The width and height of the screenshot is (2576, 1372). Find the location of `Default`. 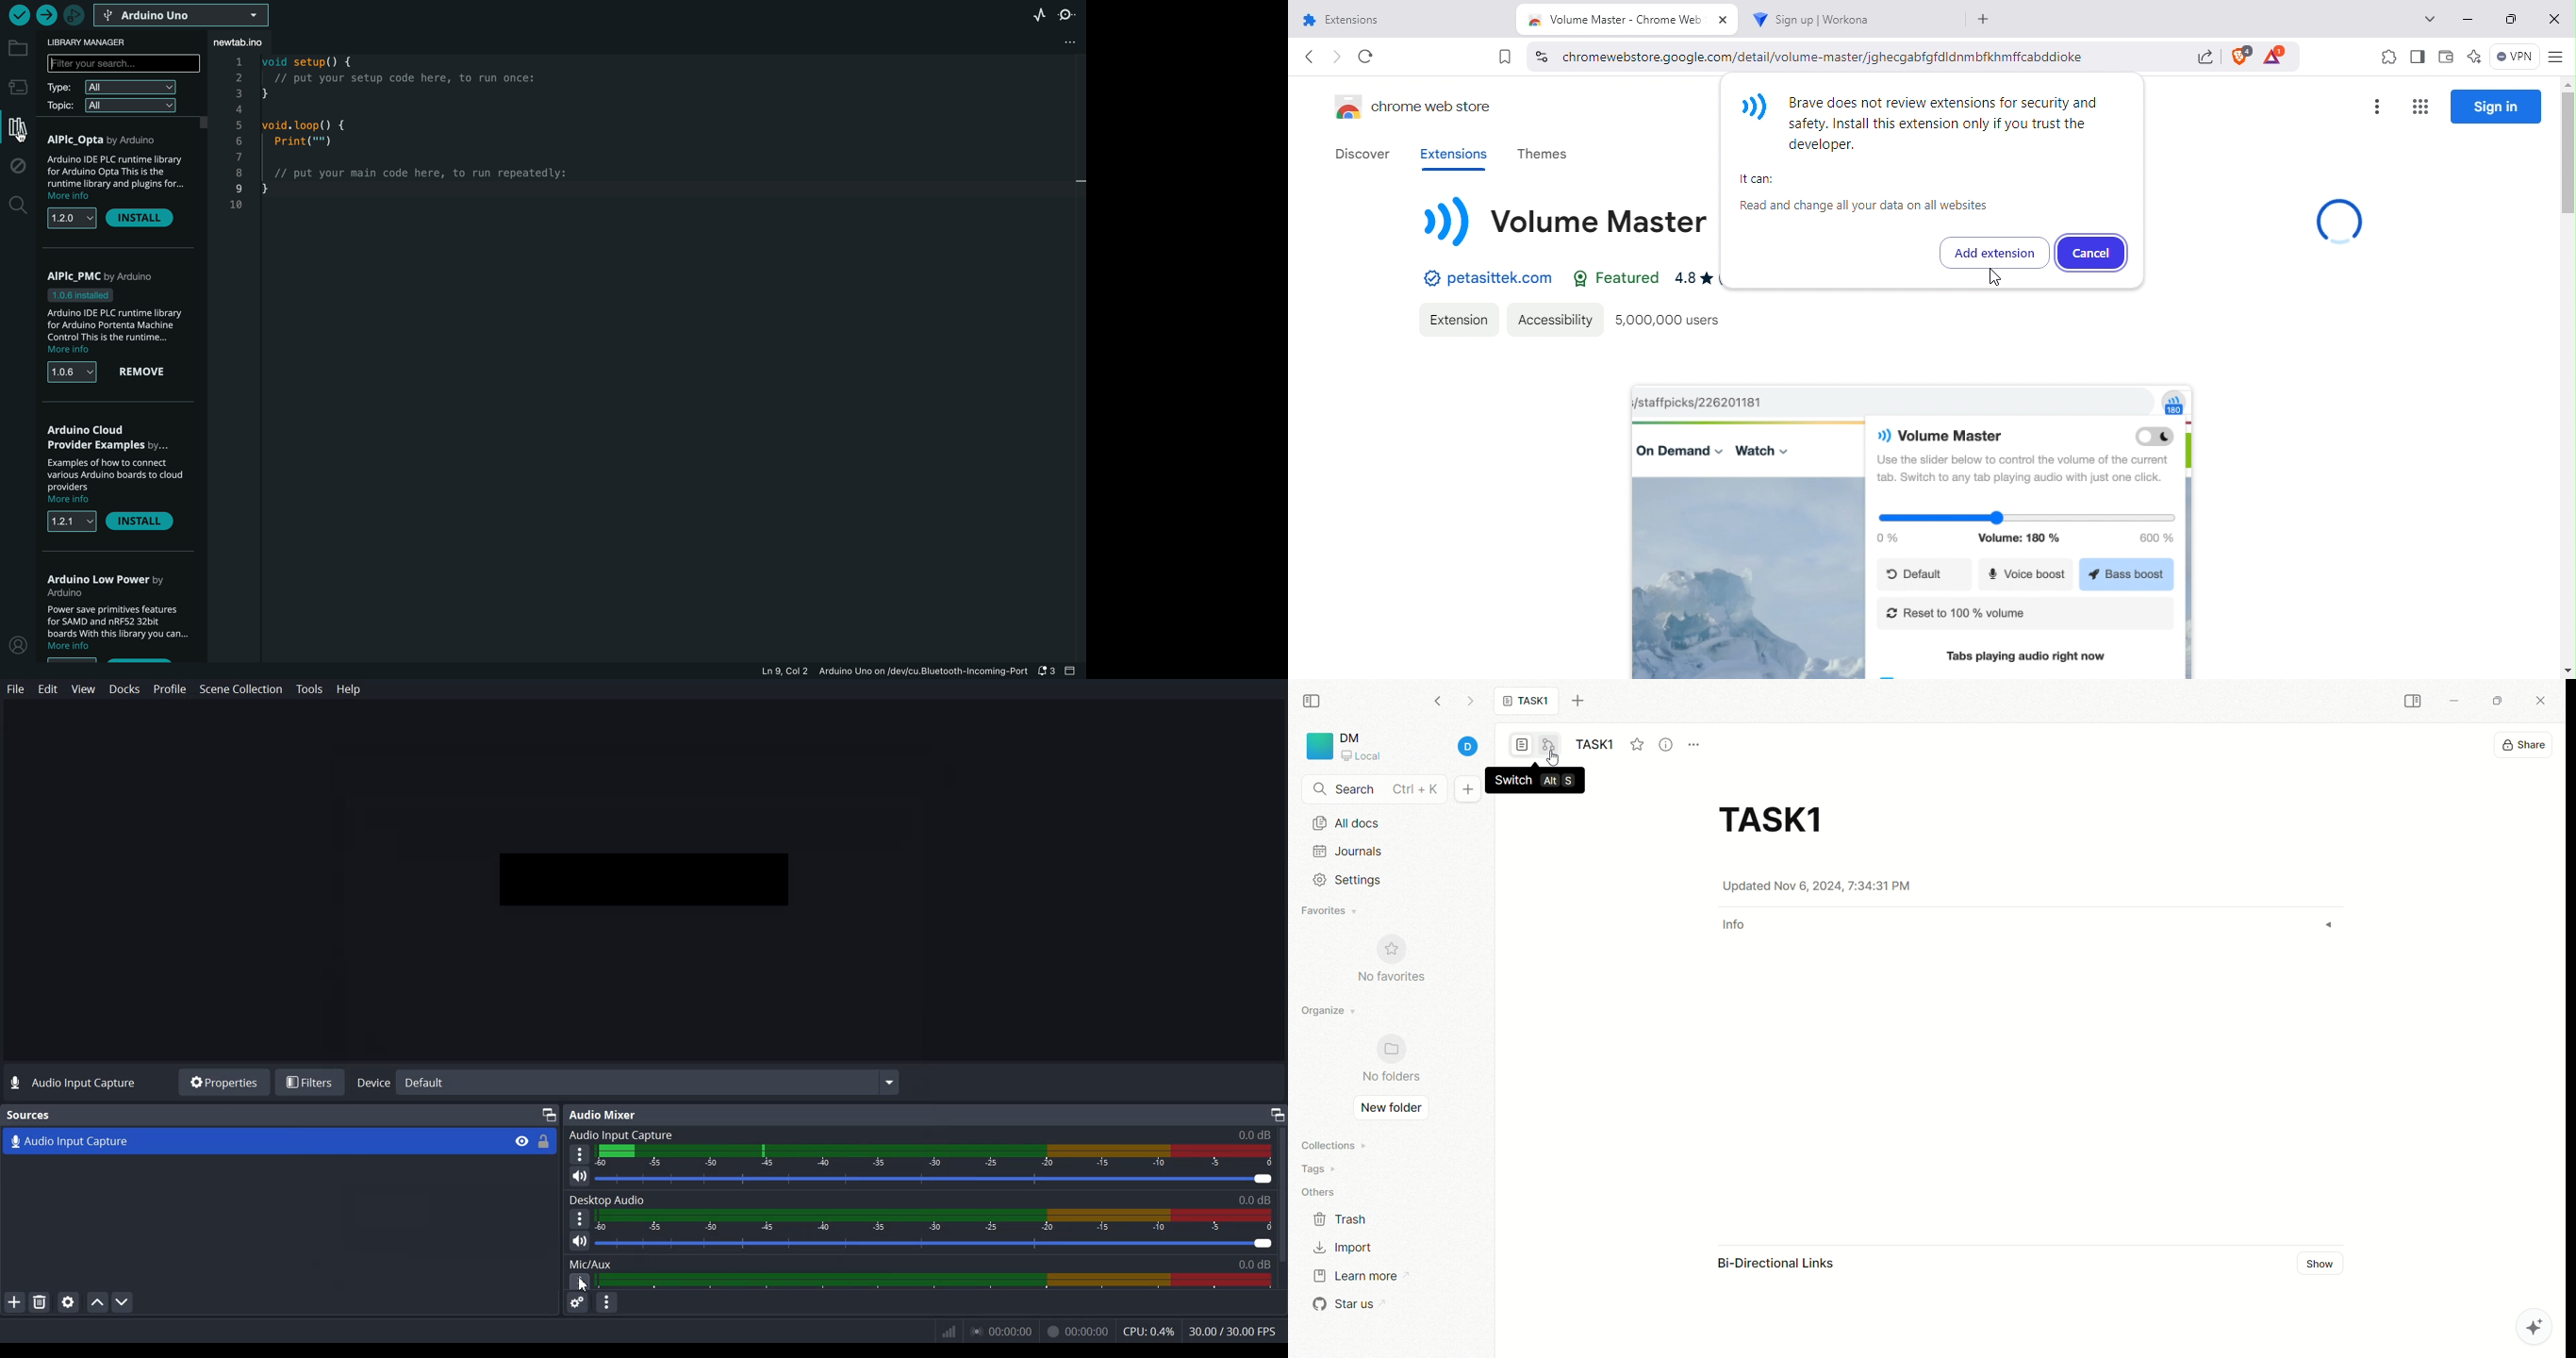

Default is located at coordinates (652, 1082).